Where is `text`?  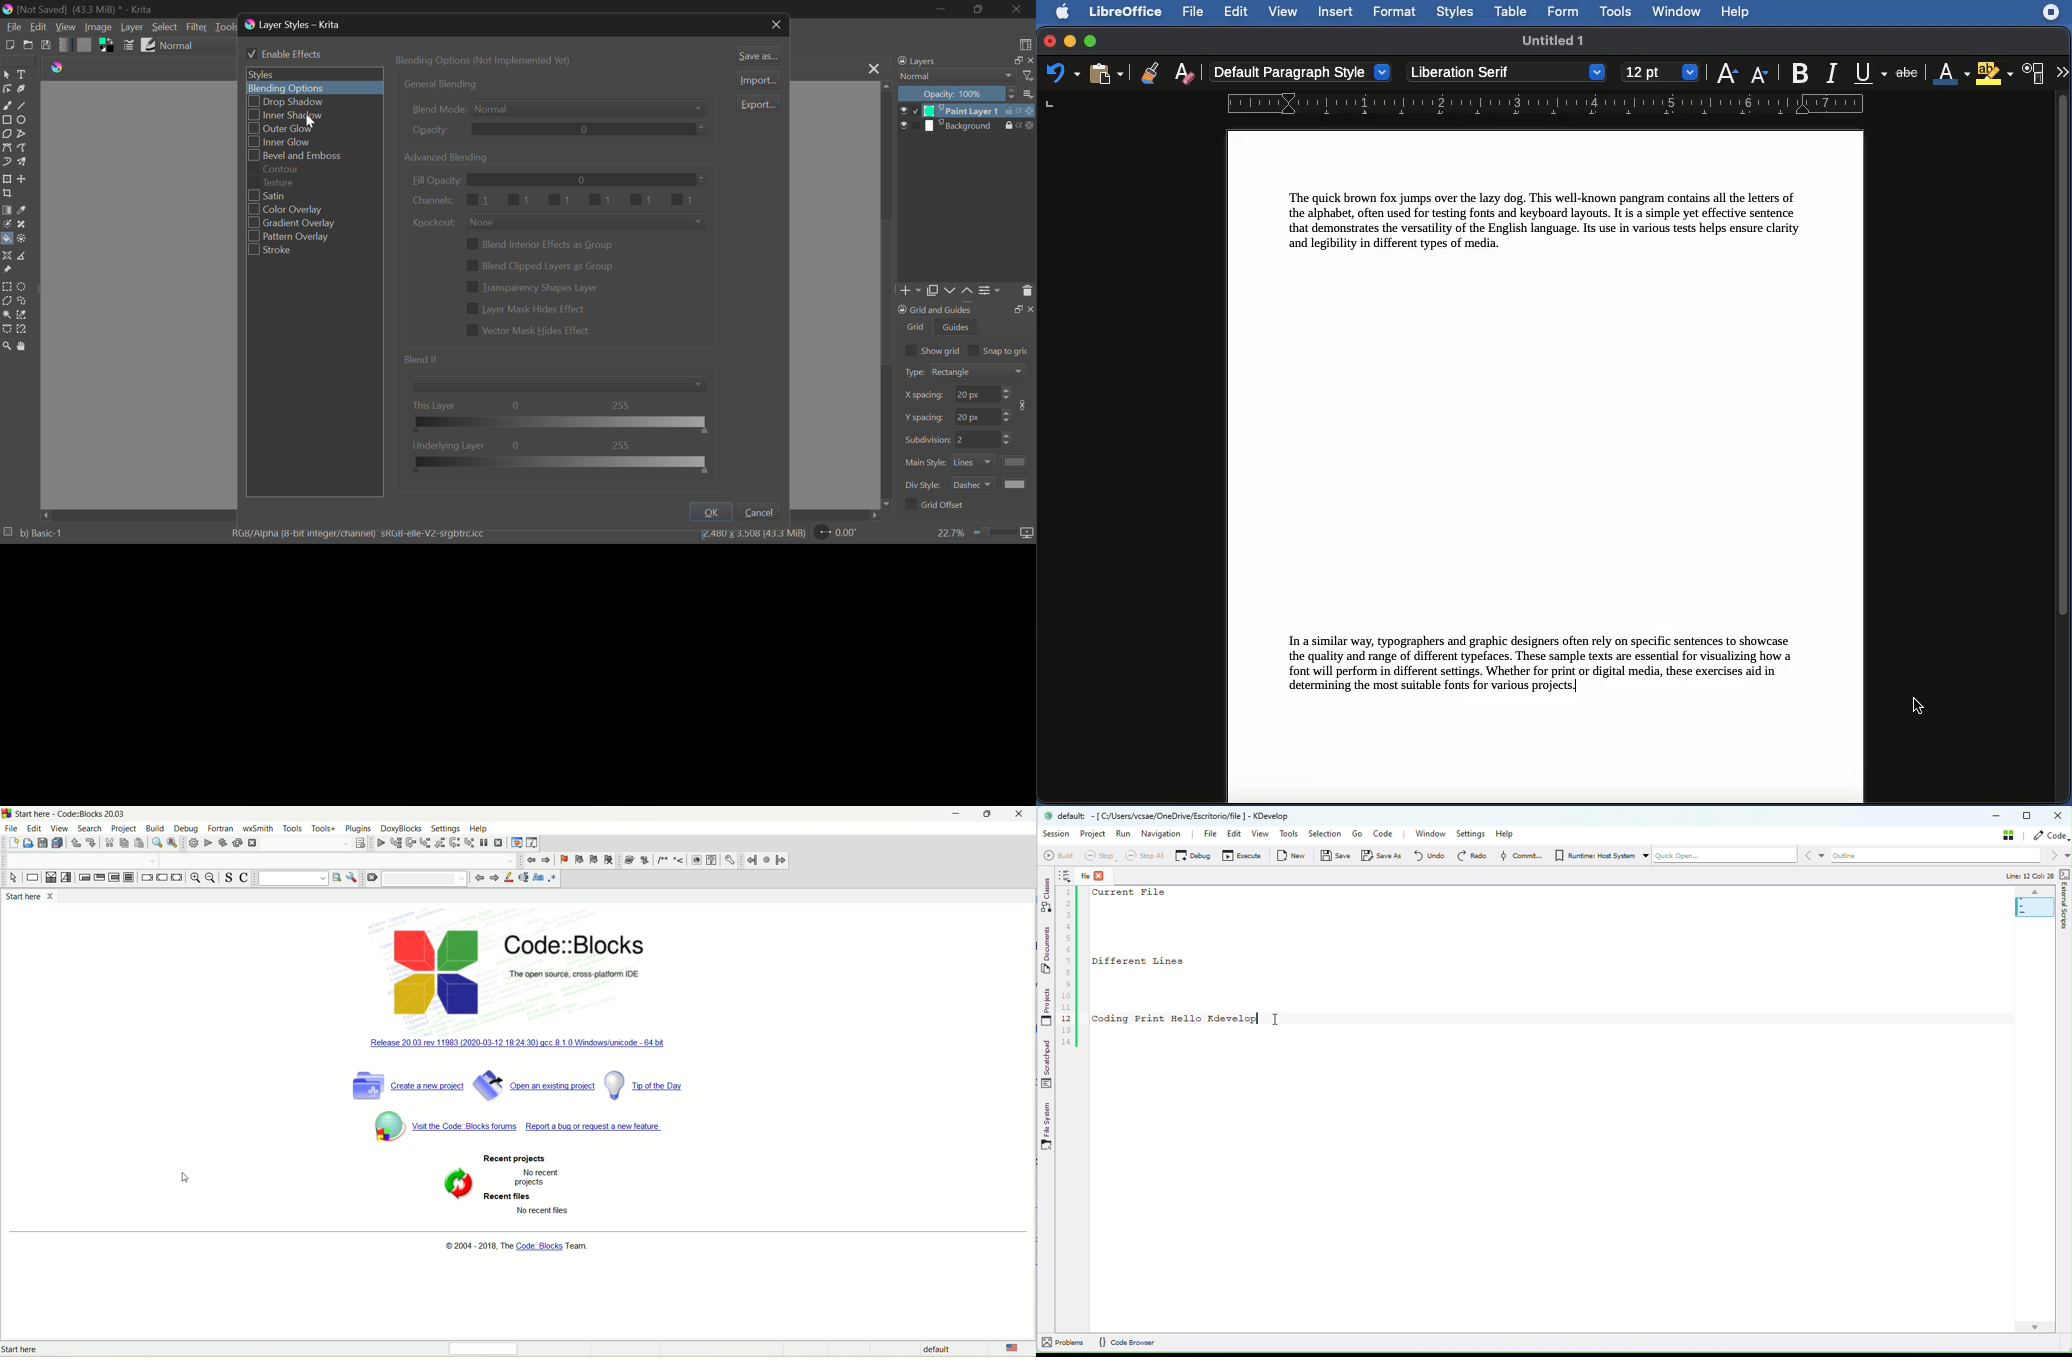 text is located at coordinates (522, 1248).